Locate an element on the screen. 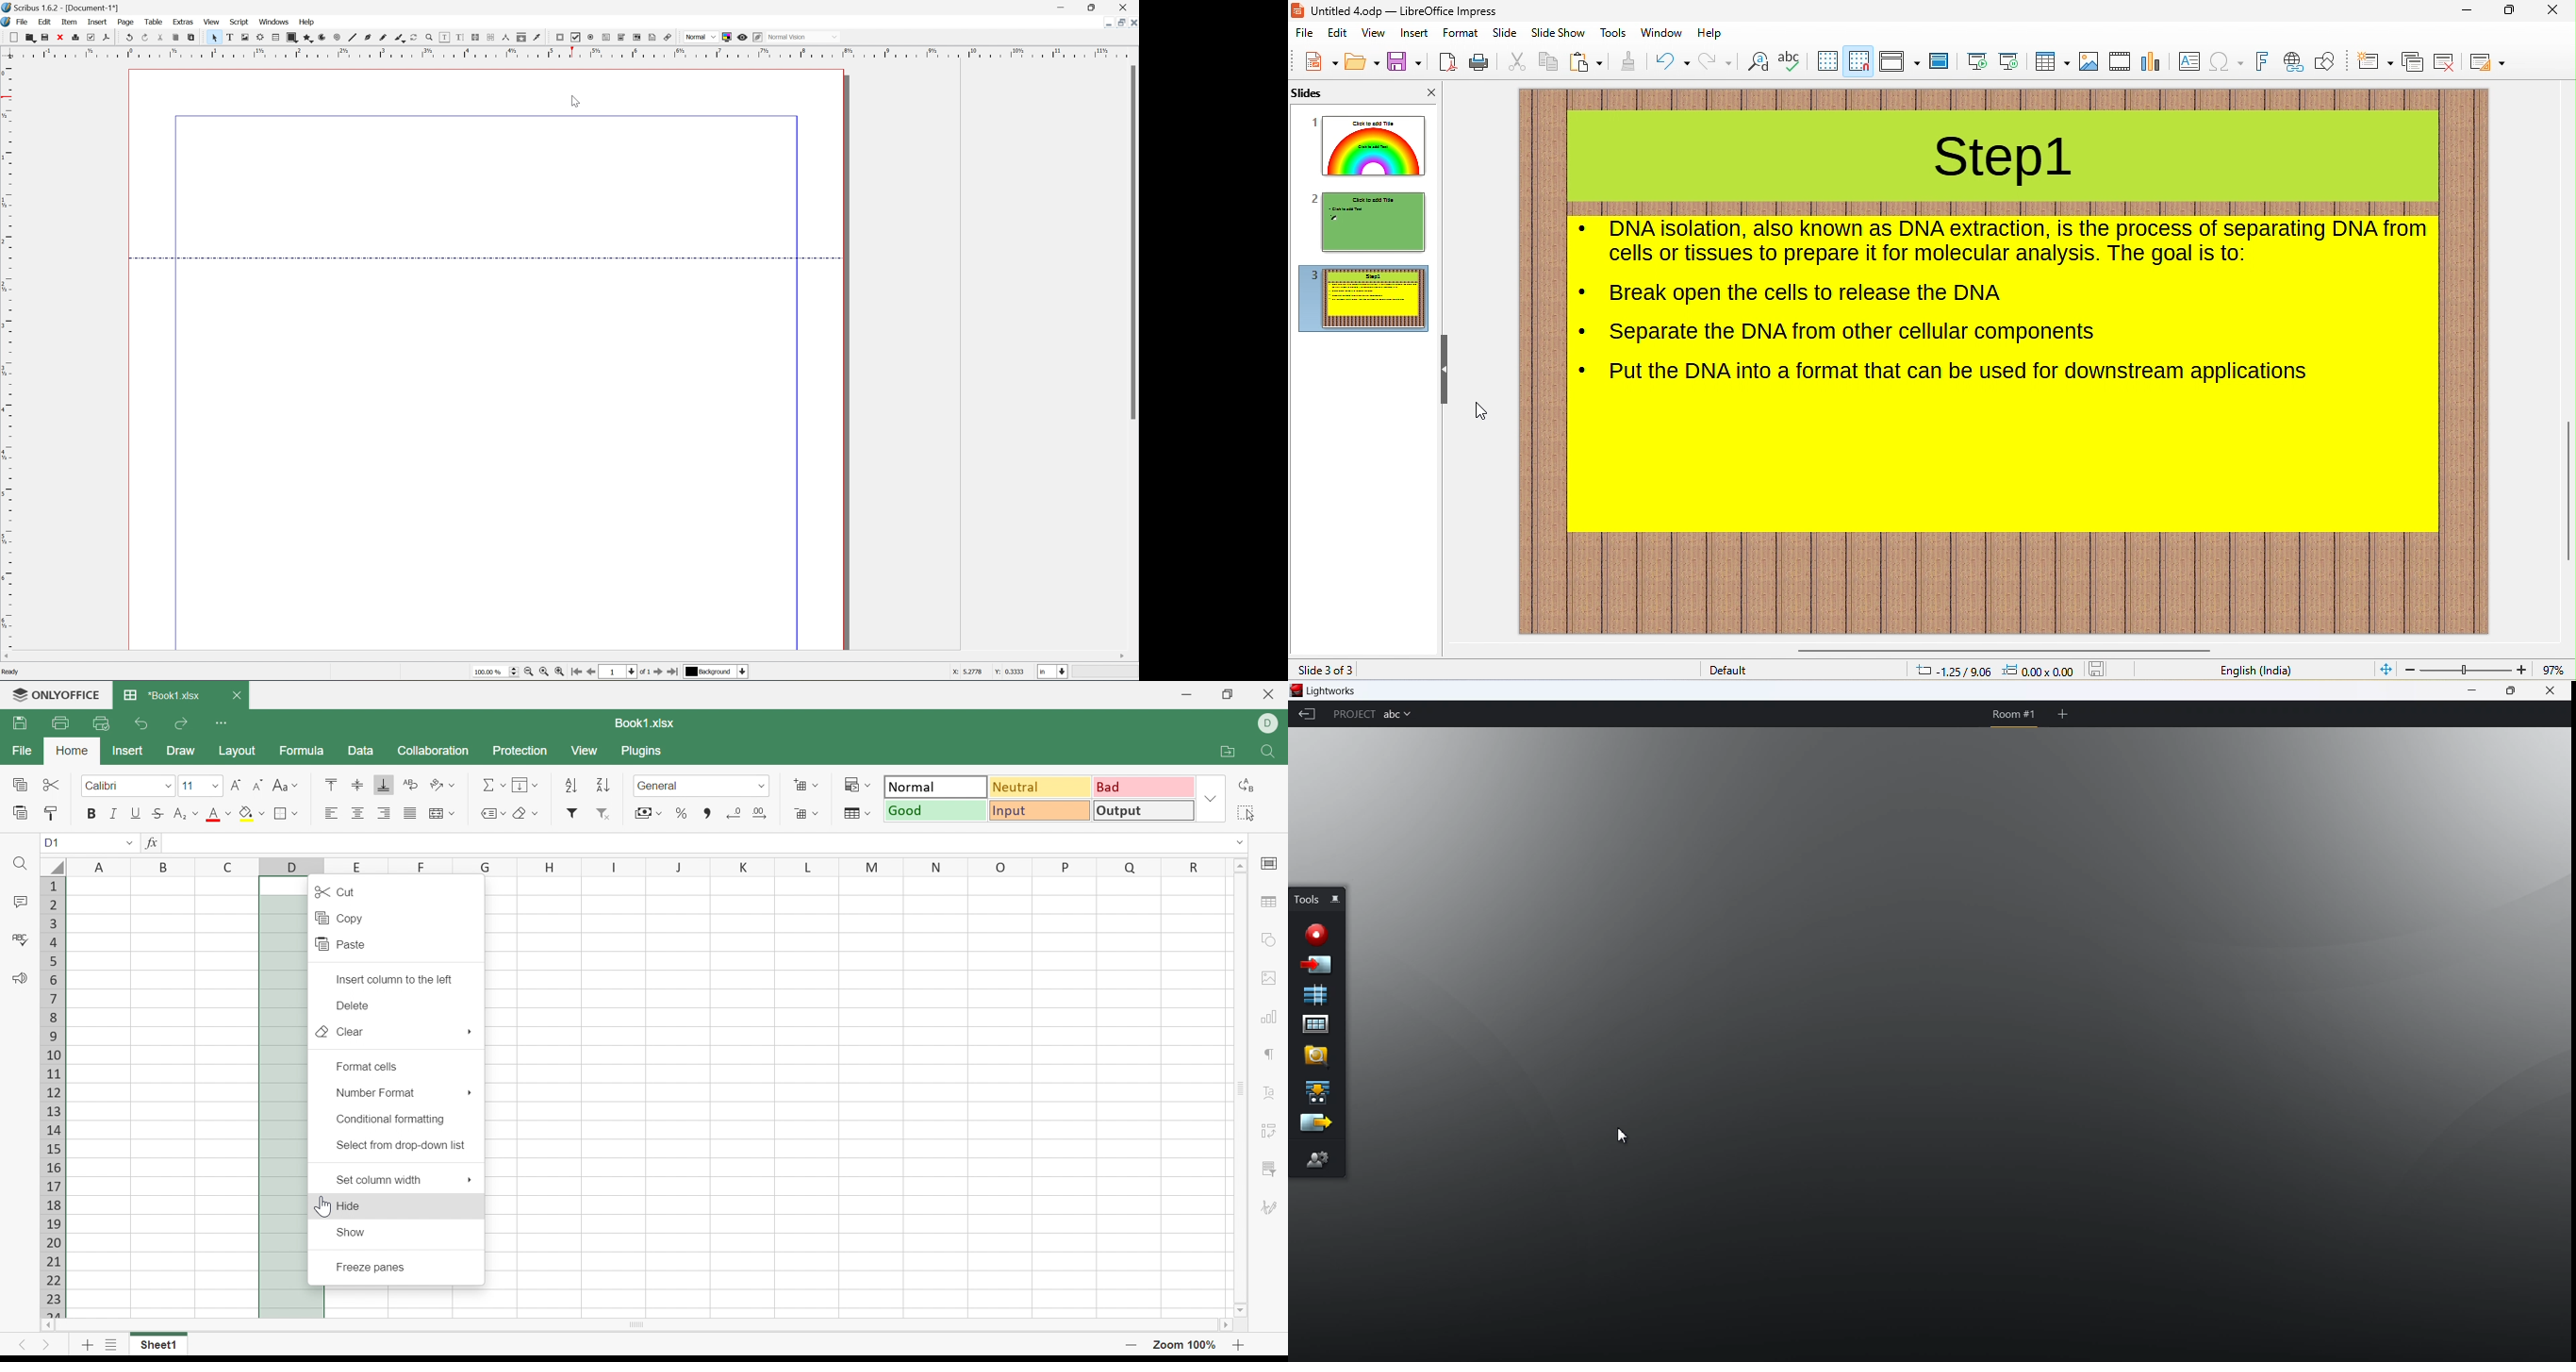 This screenshot has height=1372, width=2576. remove slide is located at coordinates (2446, 62).